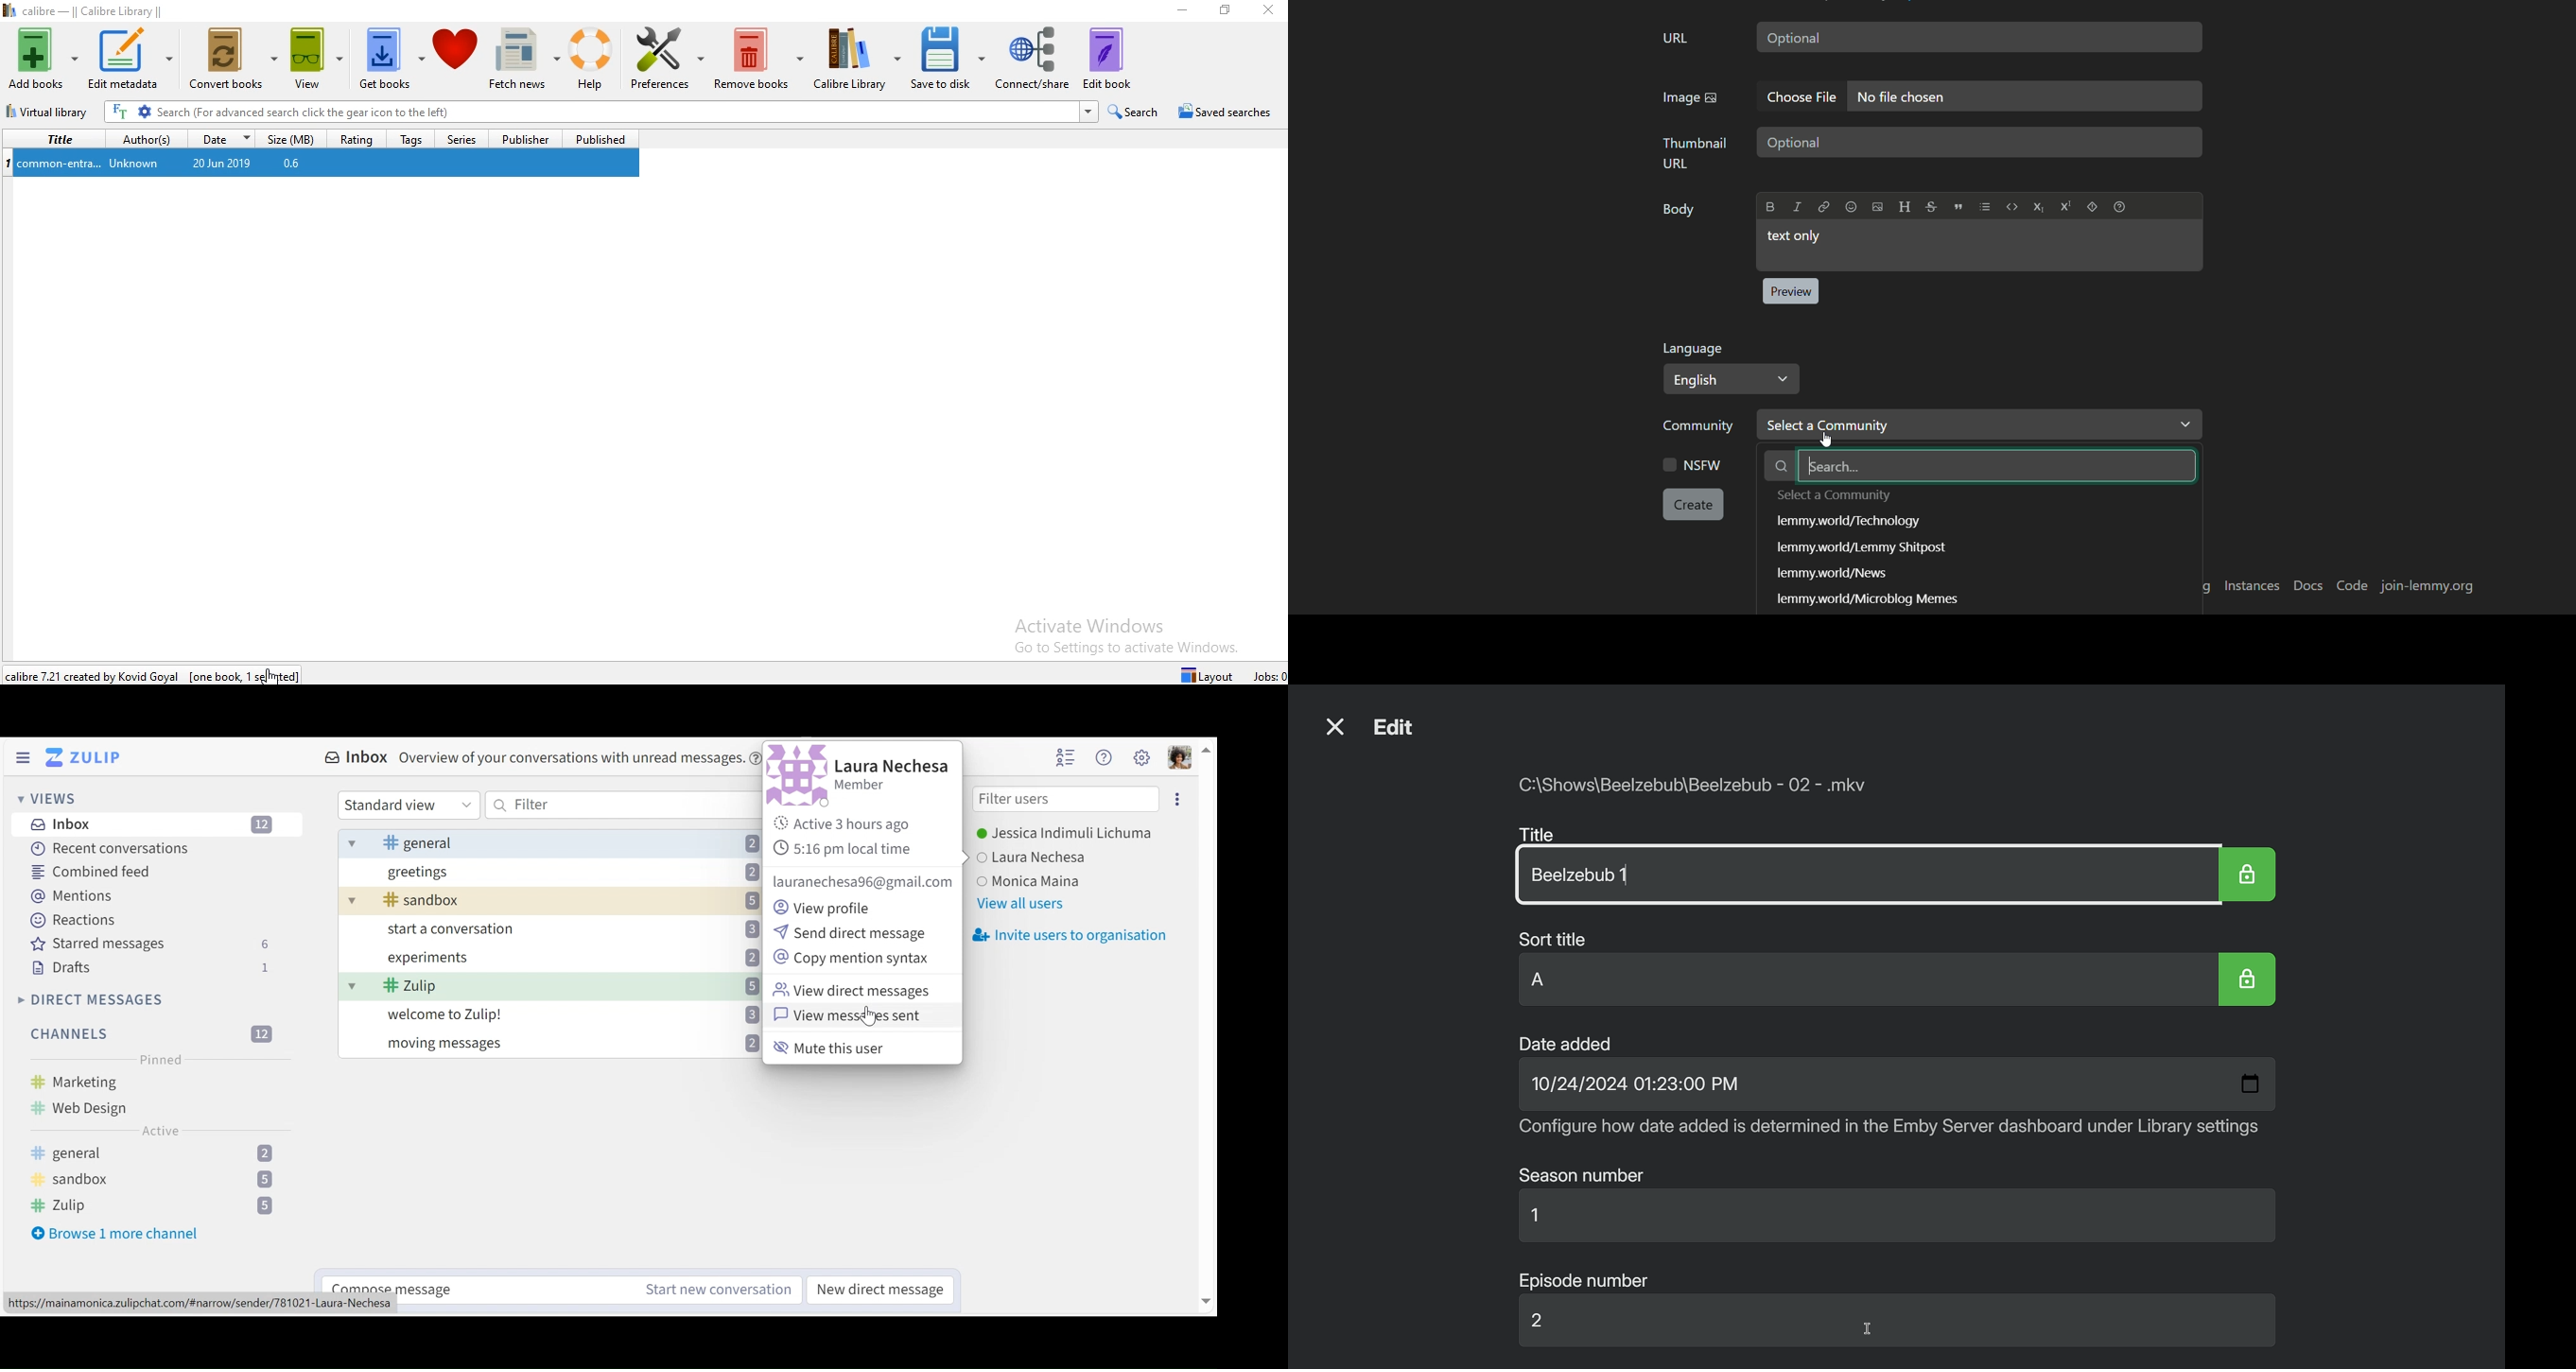 Image resolution: width=2576 pixels, height=1372 pixels. Describe the element at coordinates (86, 757) in the screenshot. I see `Go to Home View (Inbox)` at that location.